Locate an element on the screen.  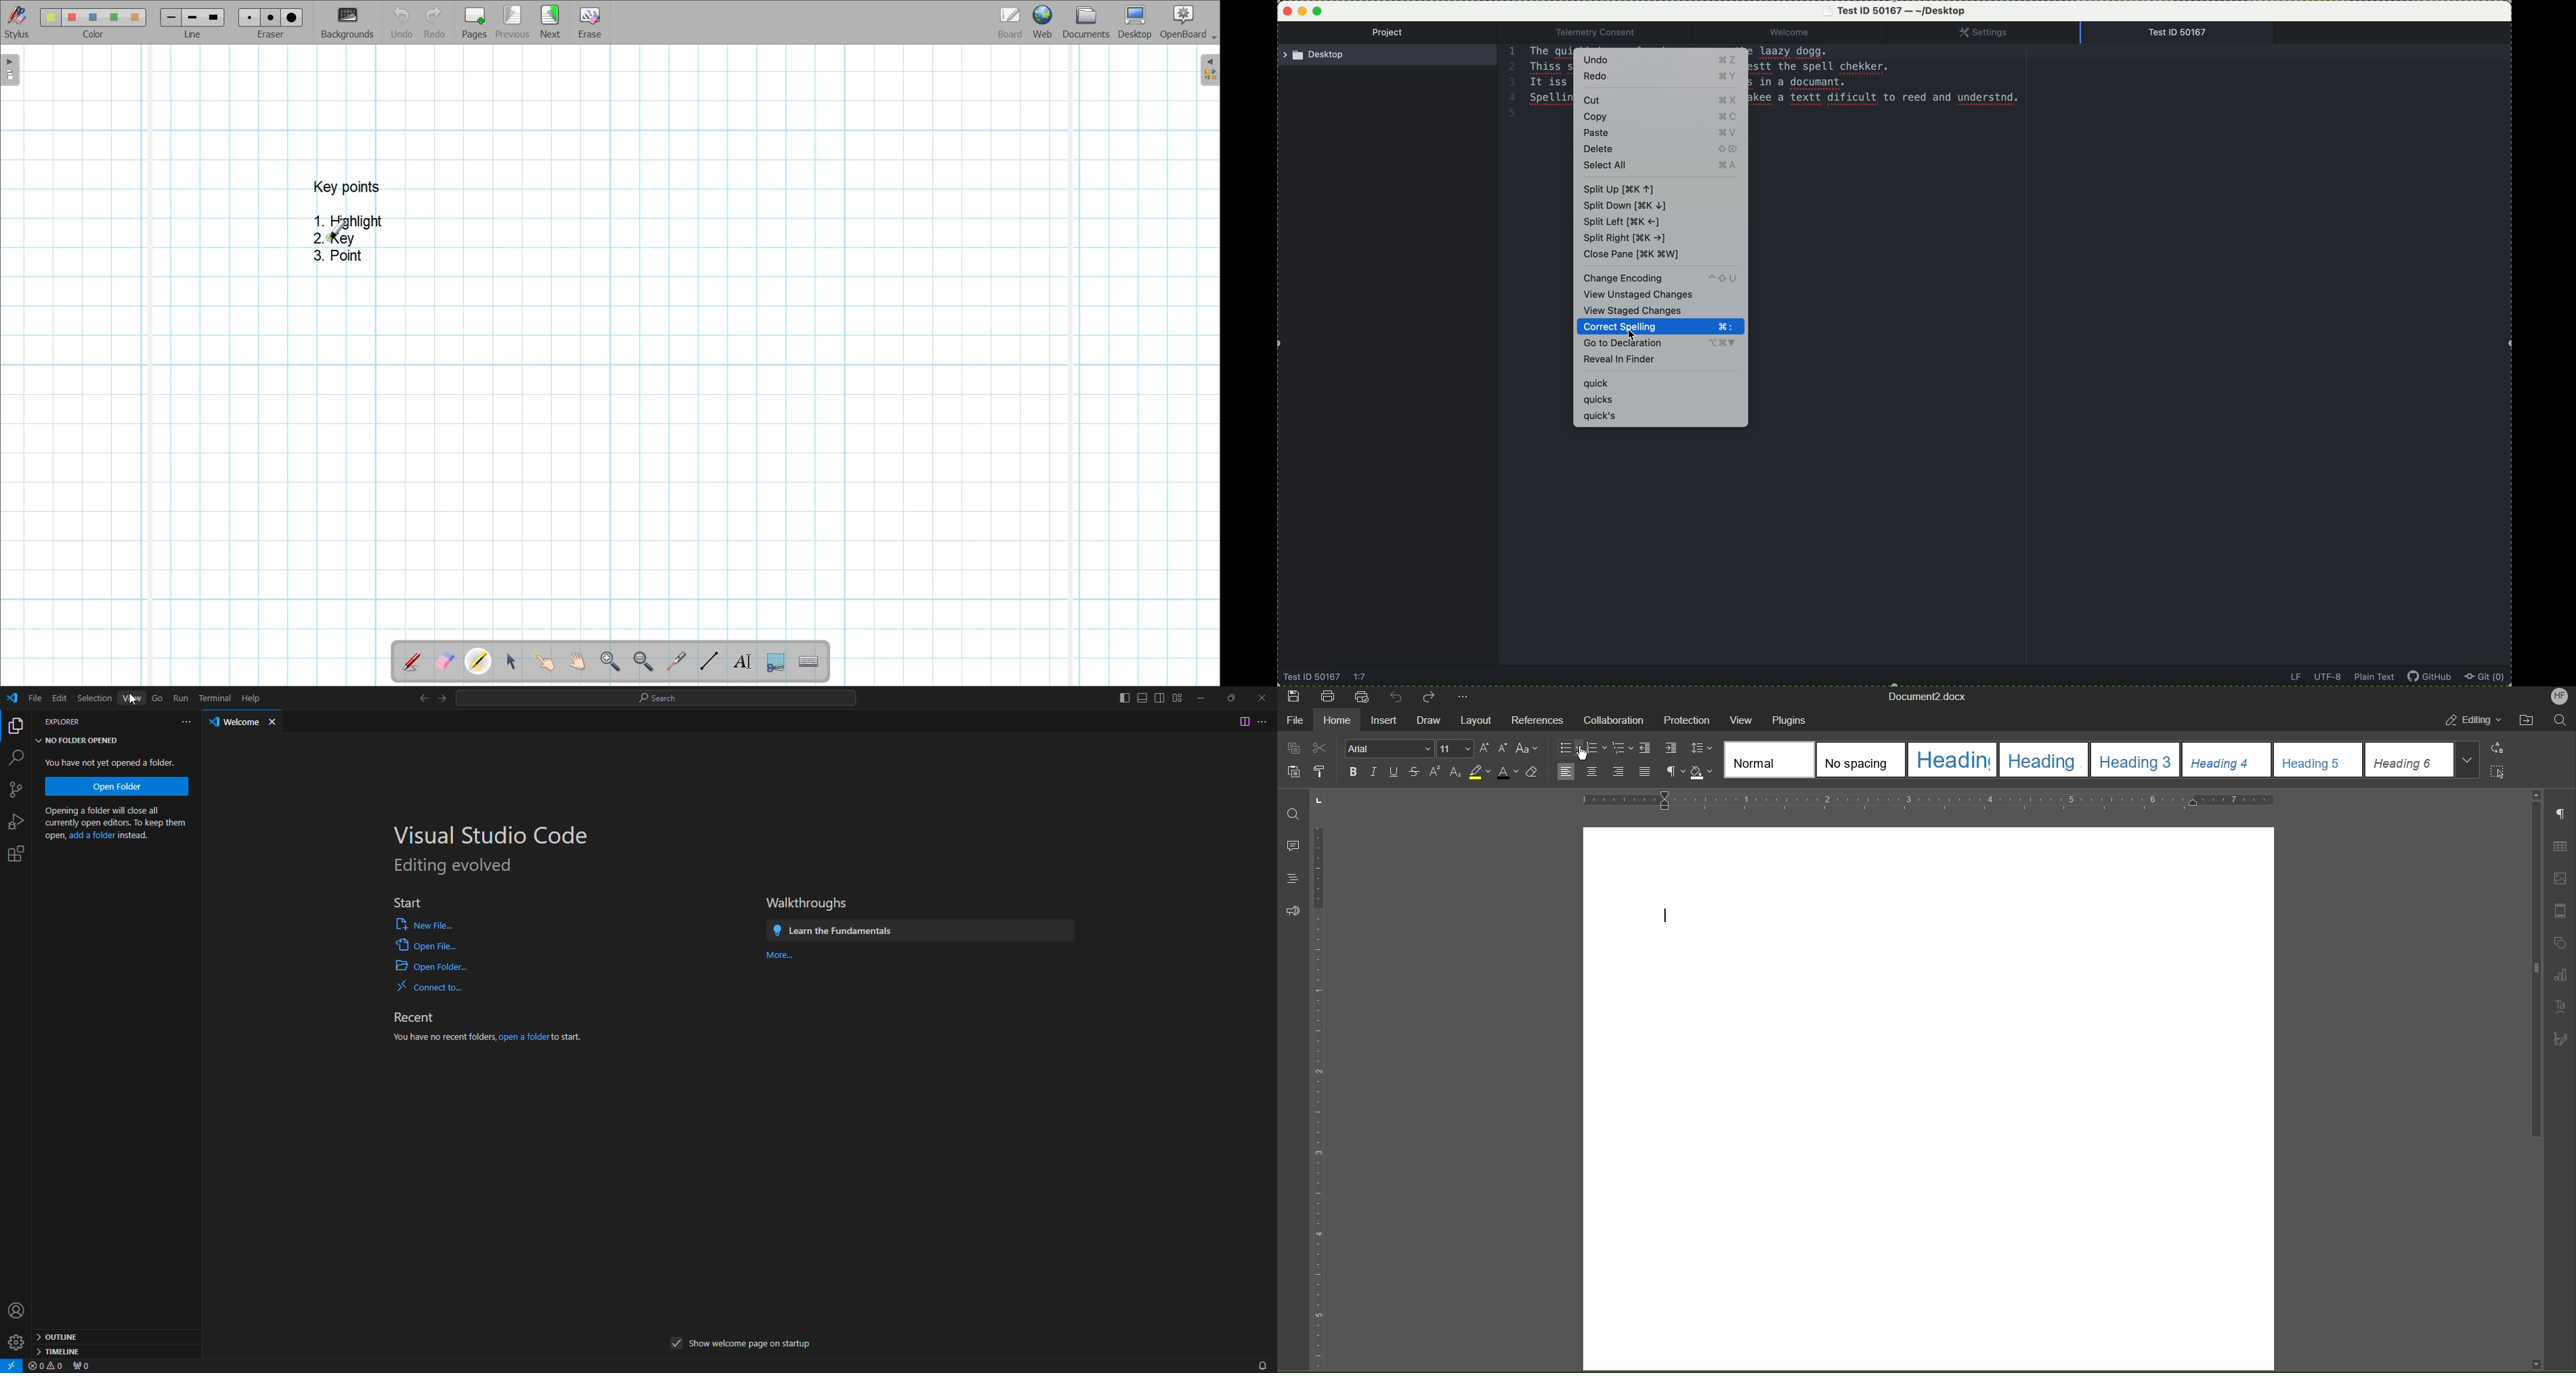
GitHub is located at coordinates (2434, 678).